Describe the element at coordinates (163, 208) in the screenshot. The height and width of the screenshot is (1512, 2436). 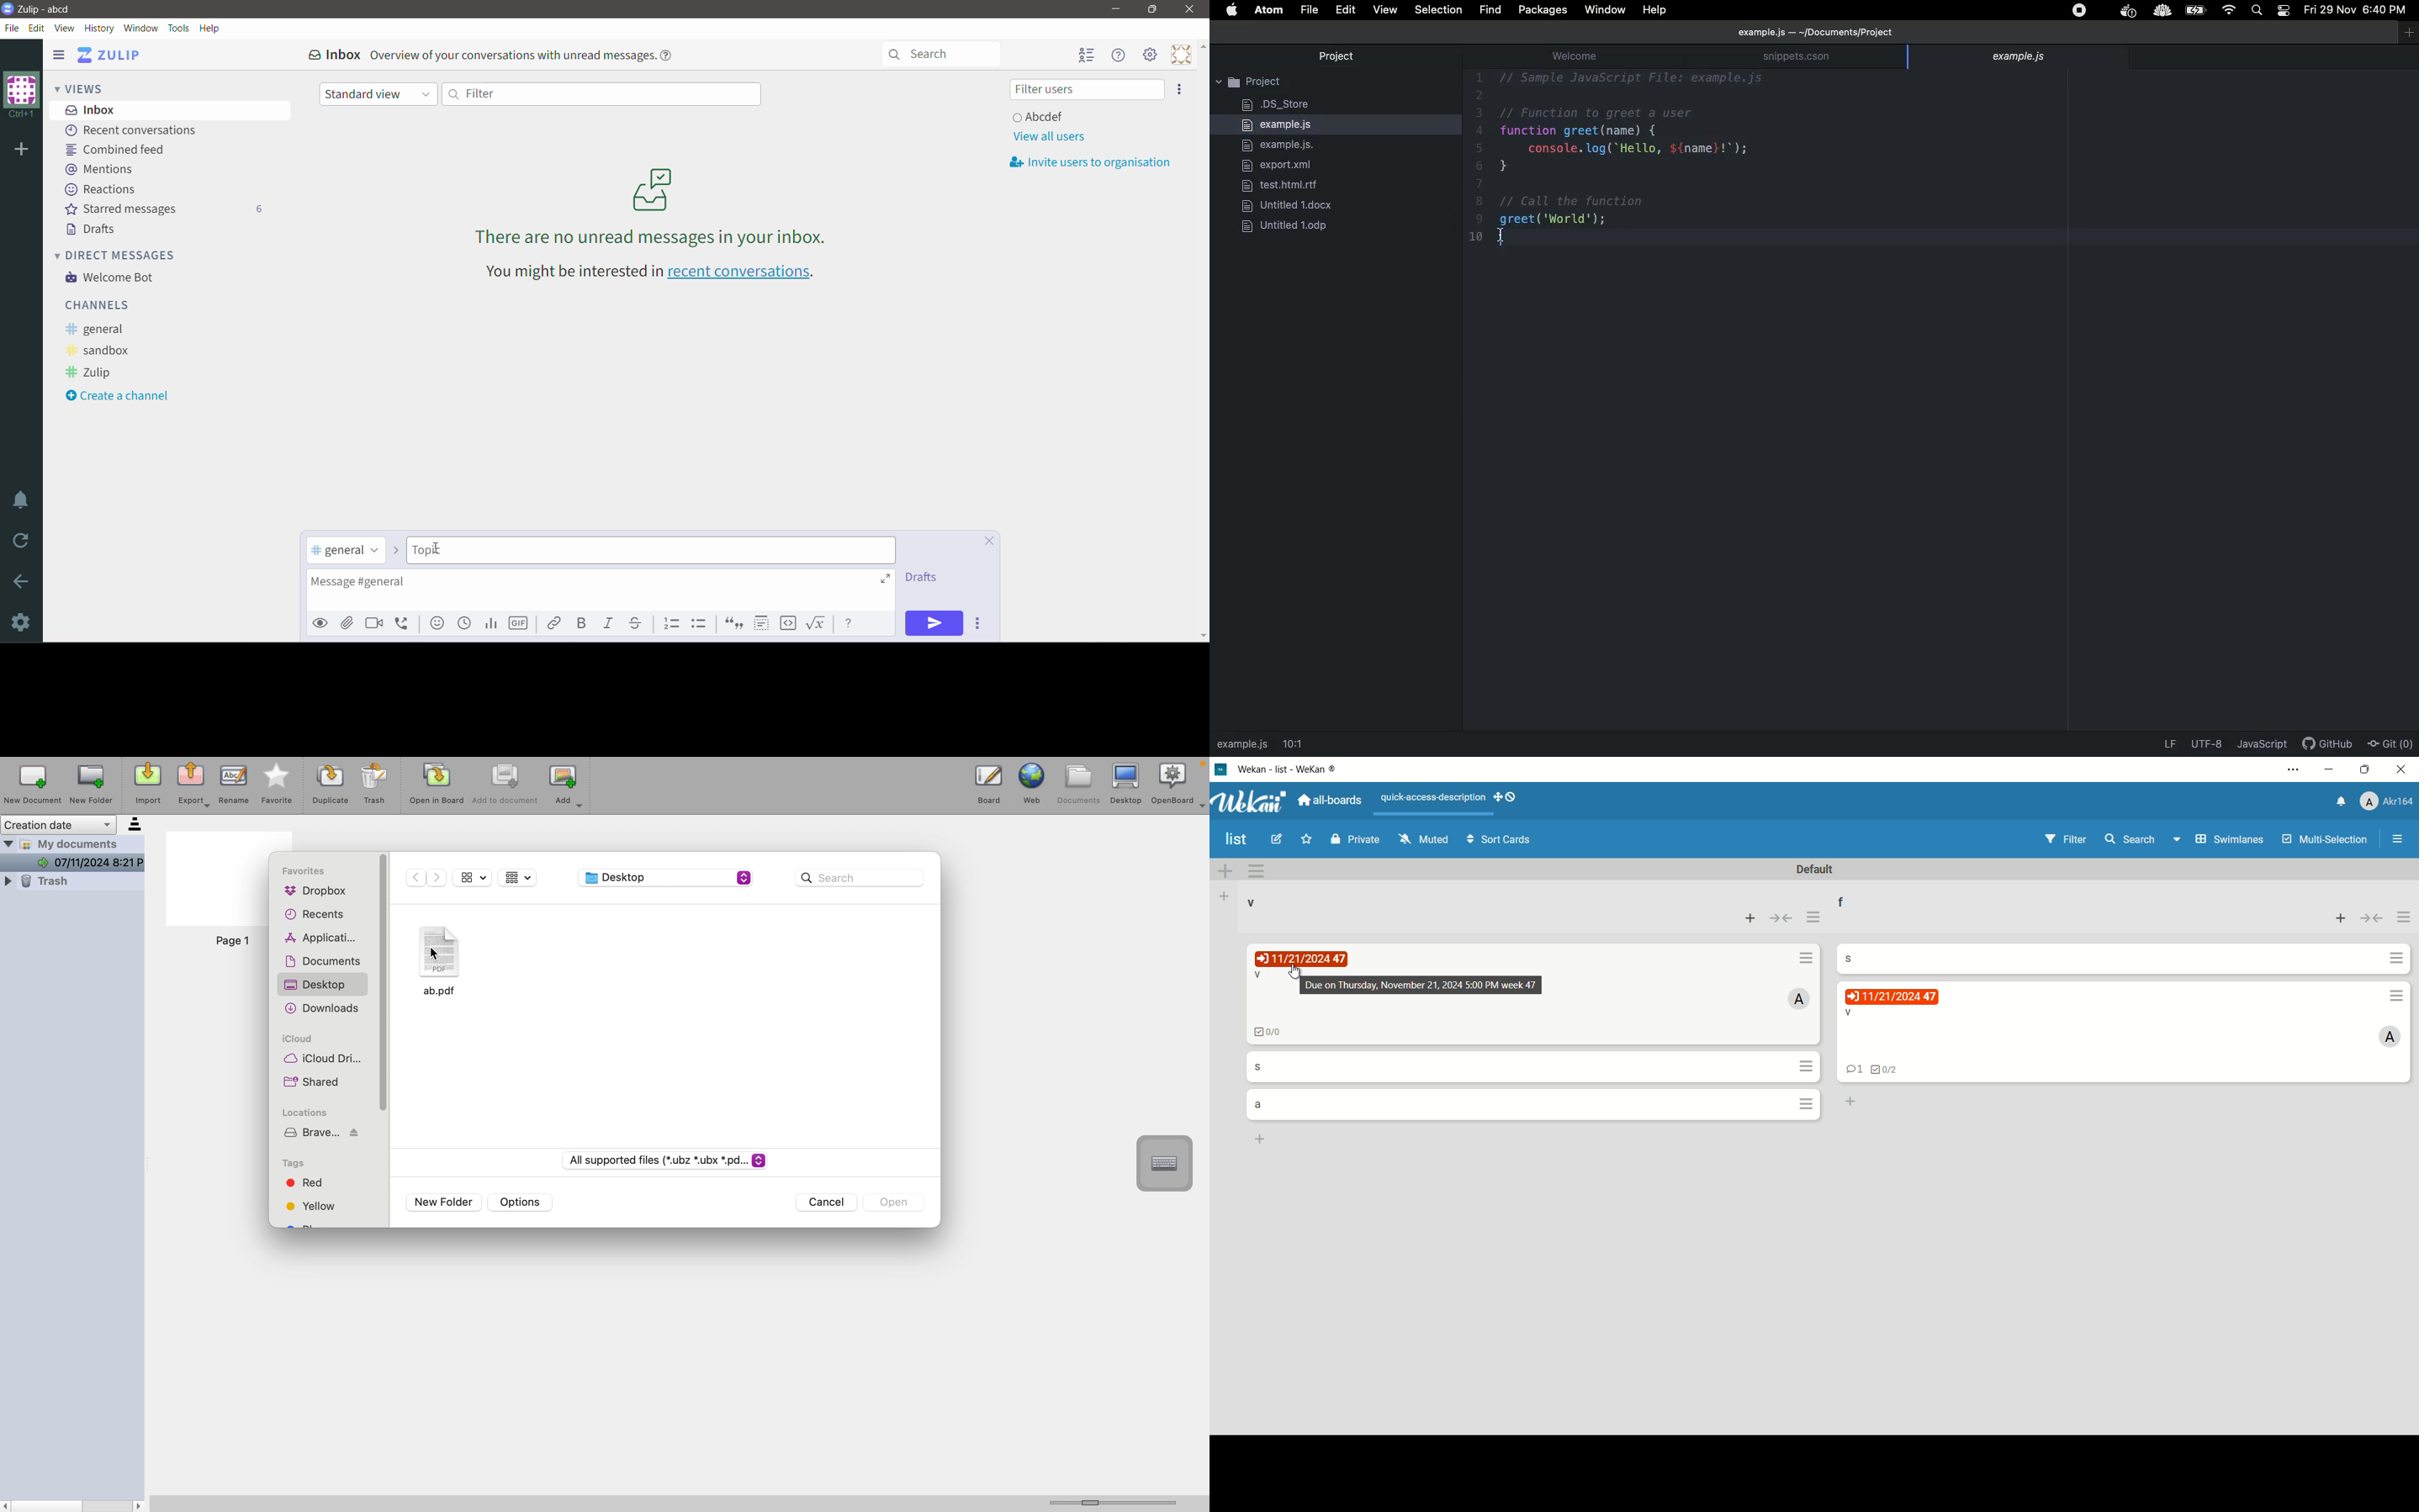
I see `Starred messages` at that location.